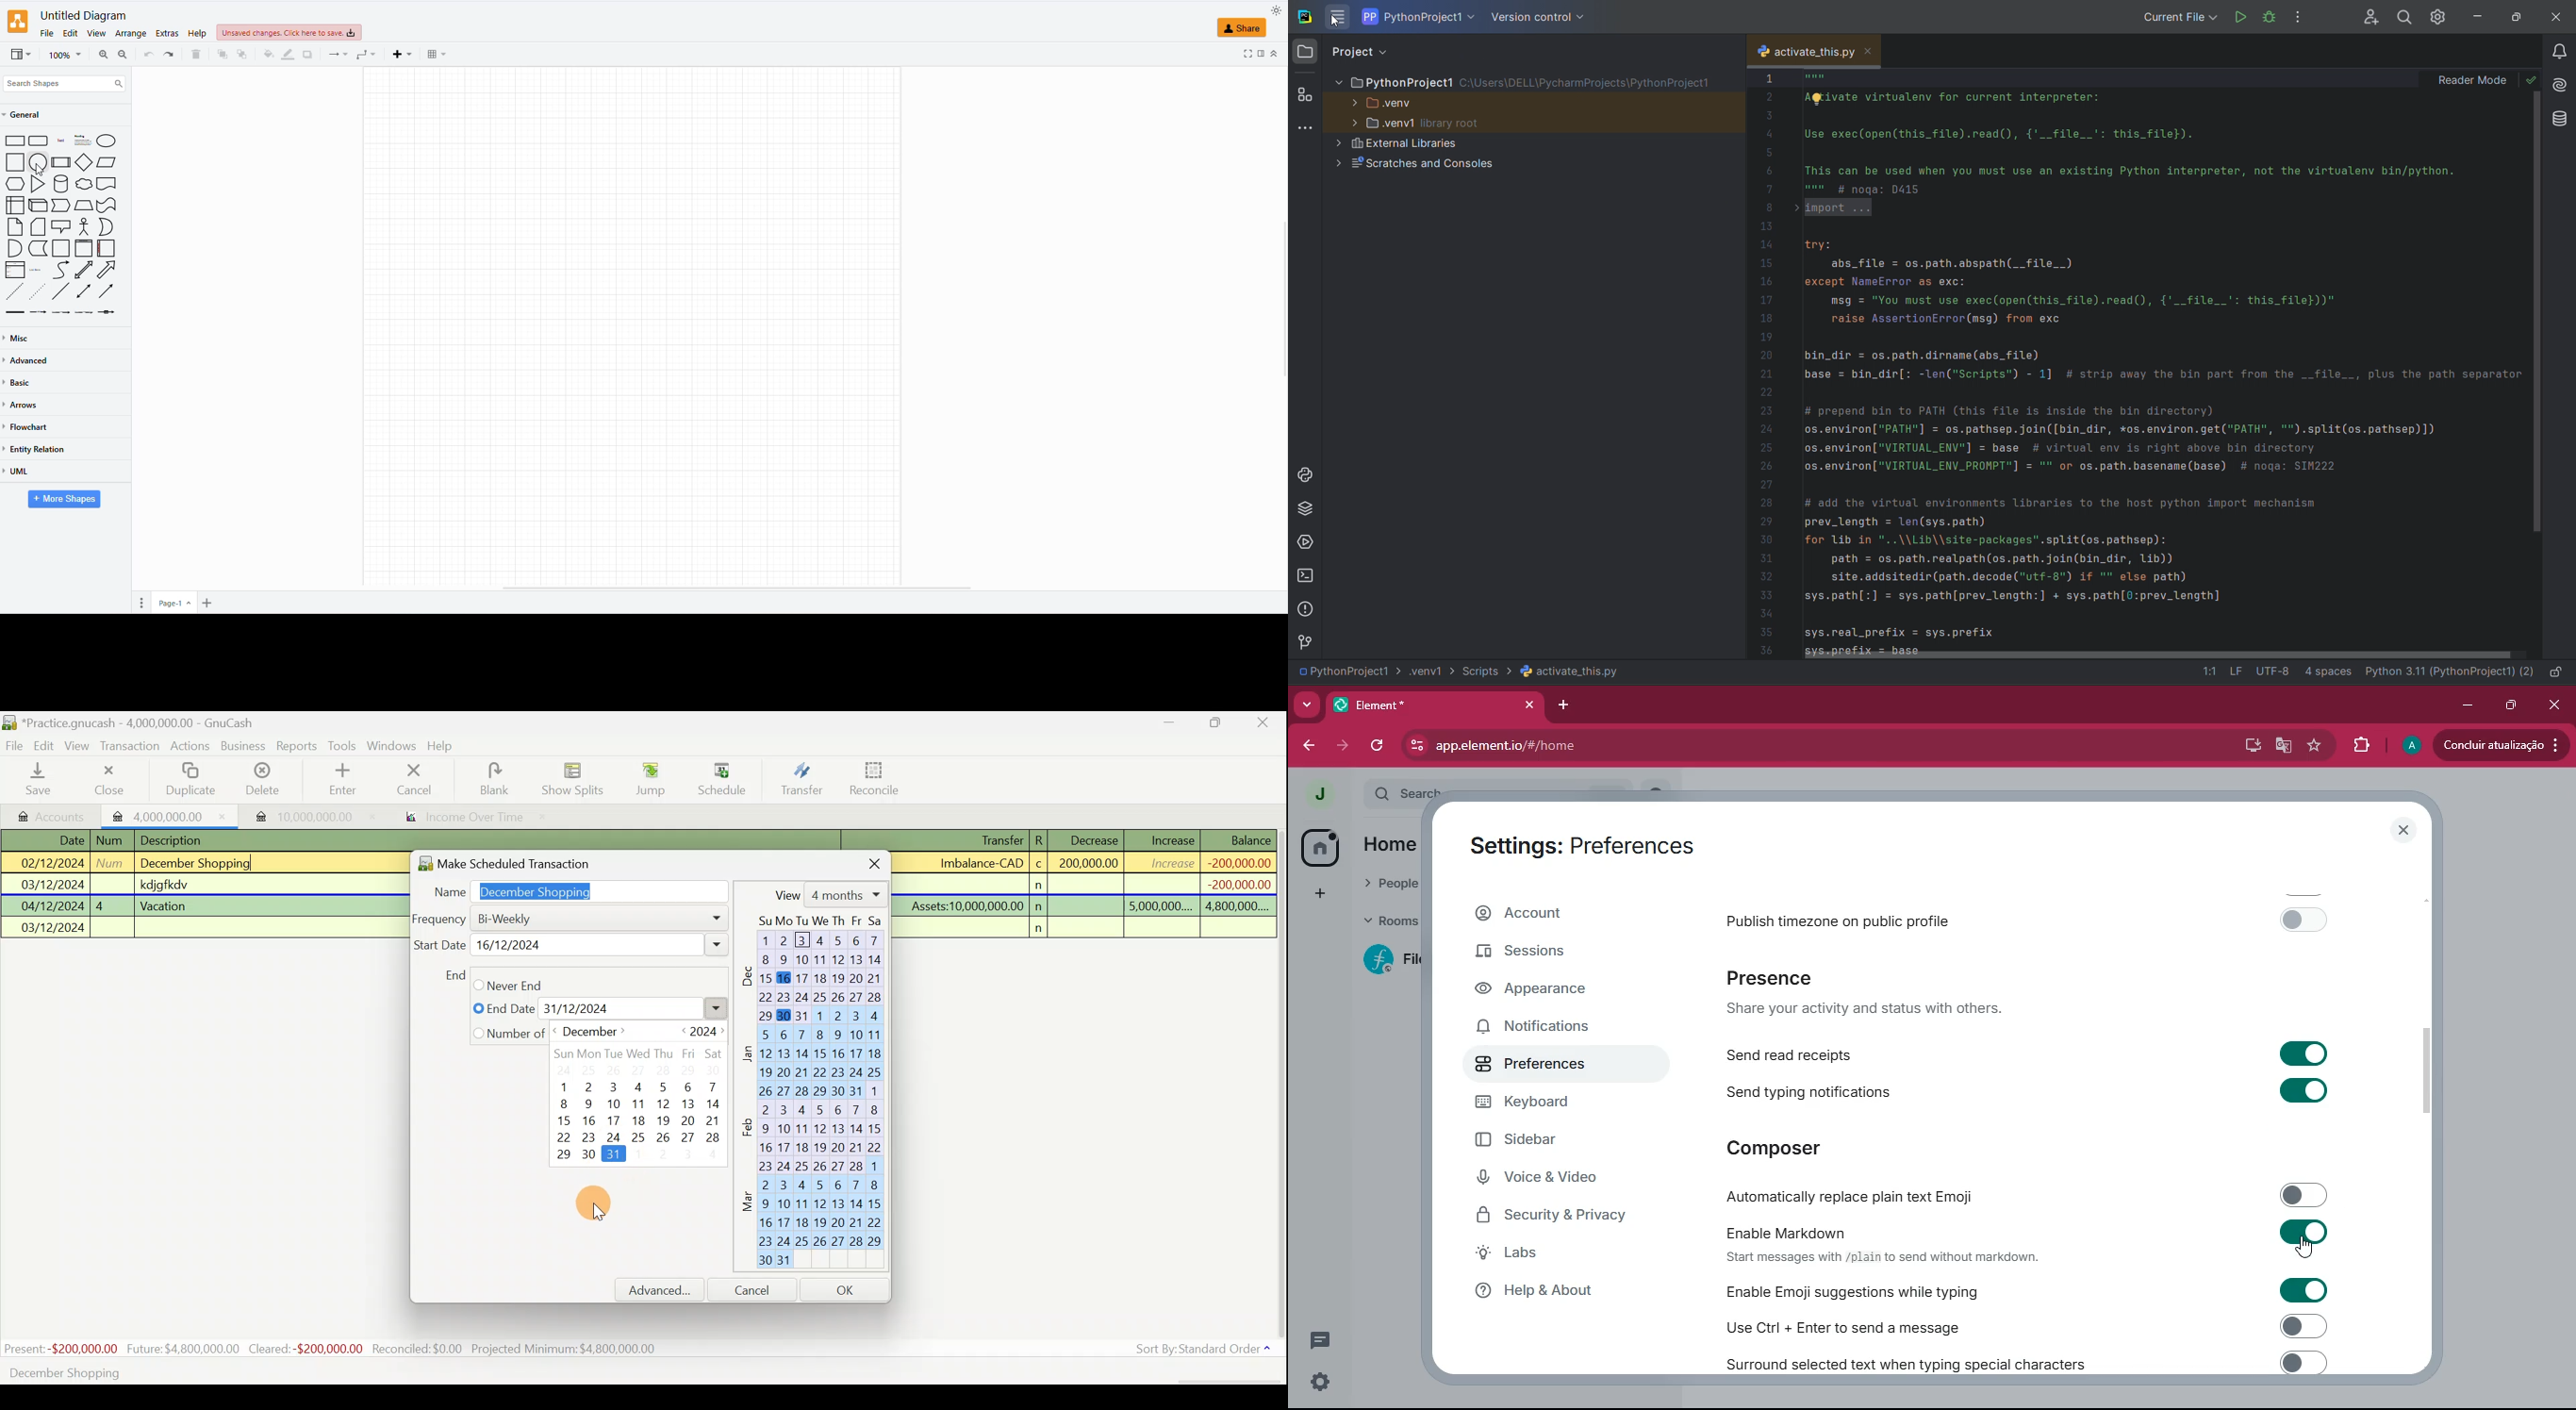  What do you see at coordinates (2247, 746) in the screenshot?
I see `desktop` at bounding box center [2247, 746].